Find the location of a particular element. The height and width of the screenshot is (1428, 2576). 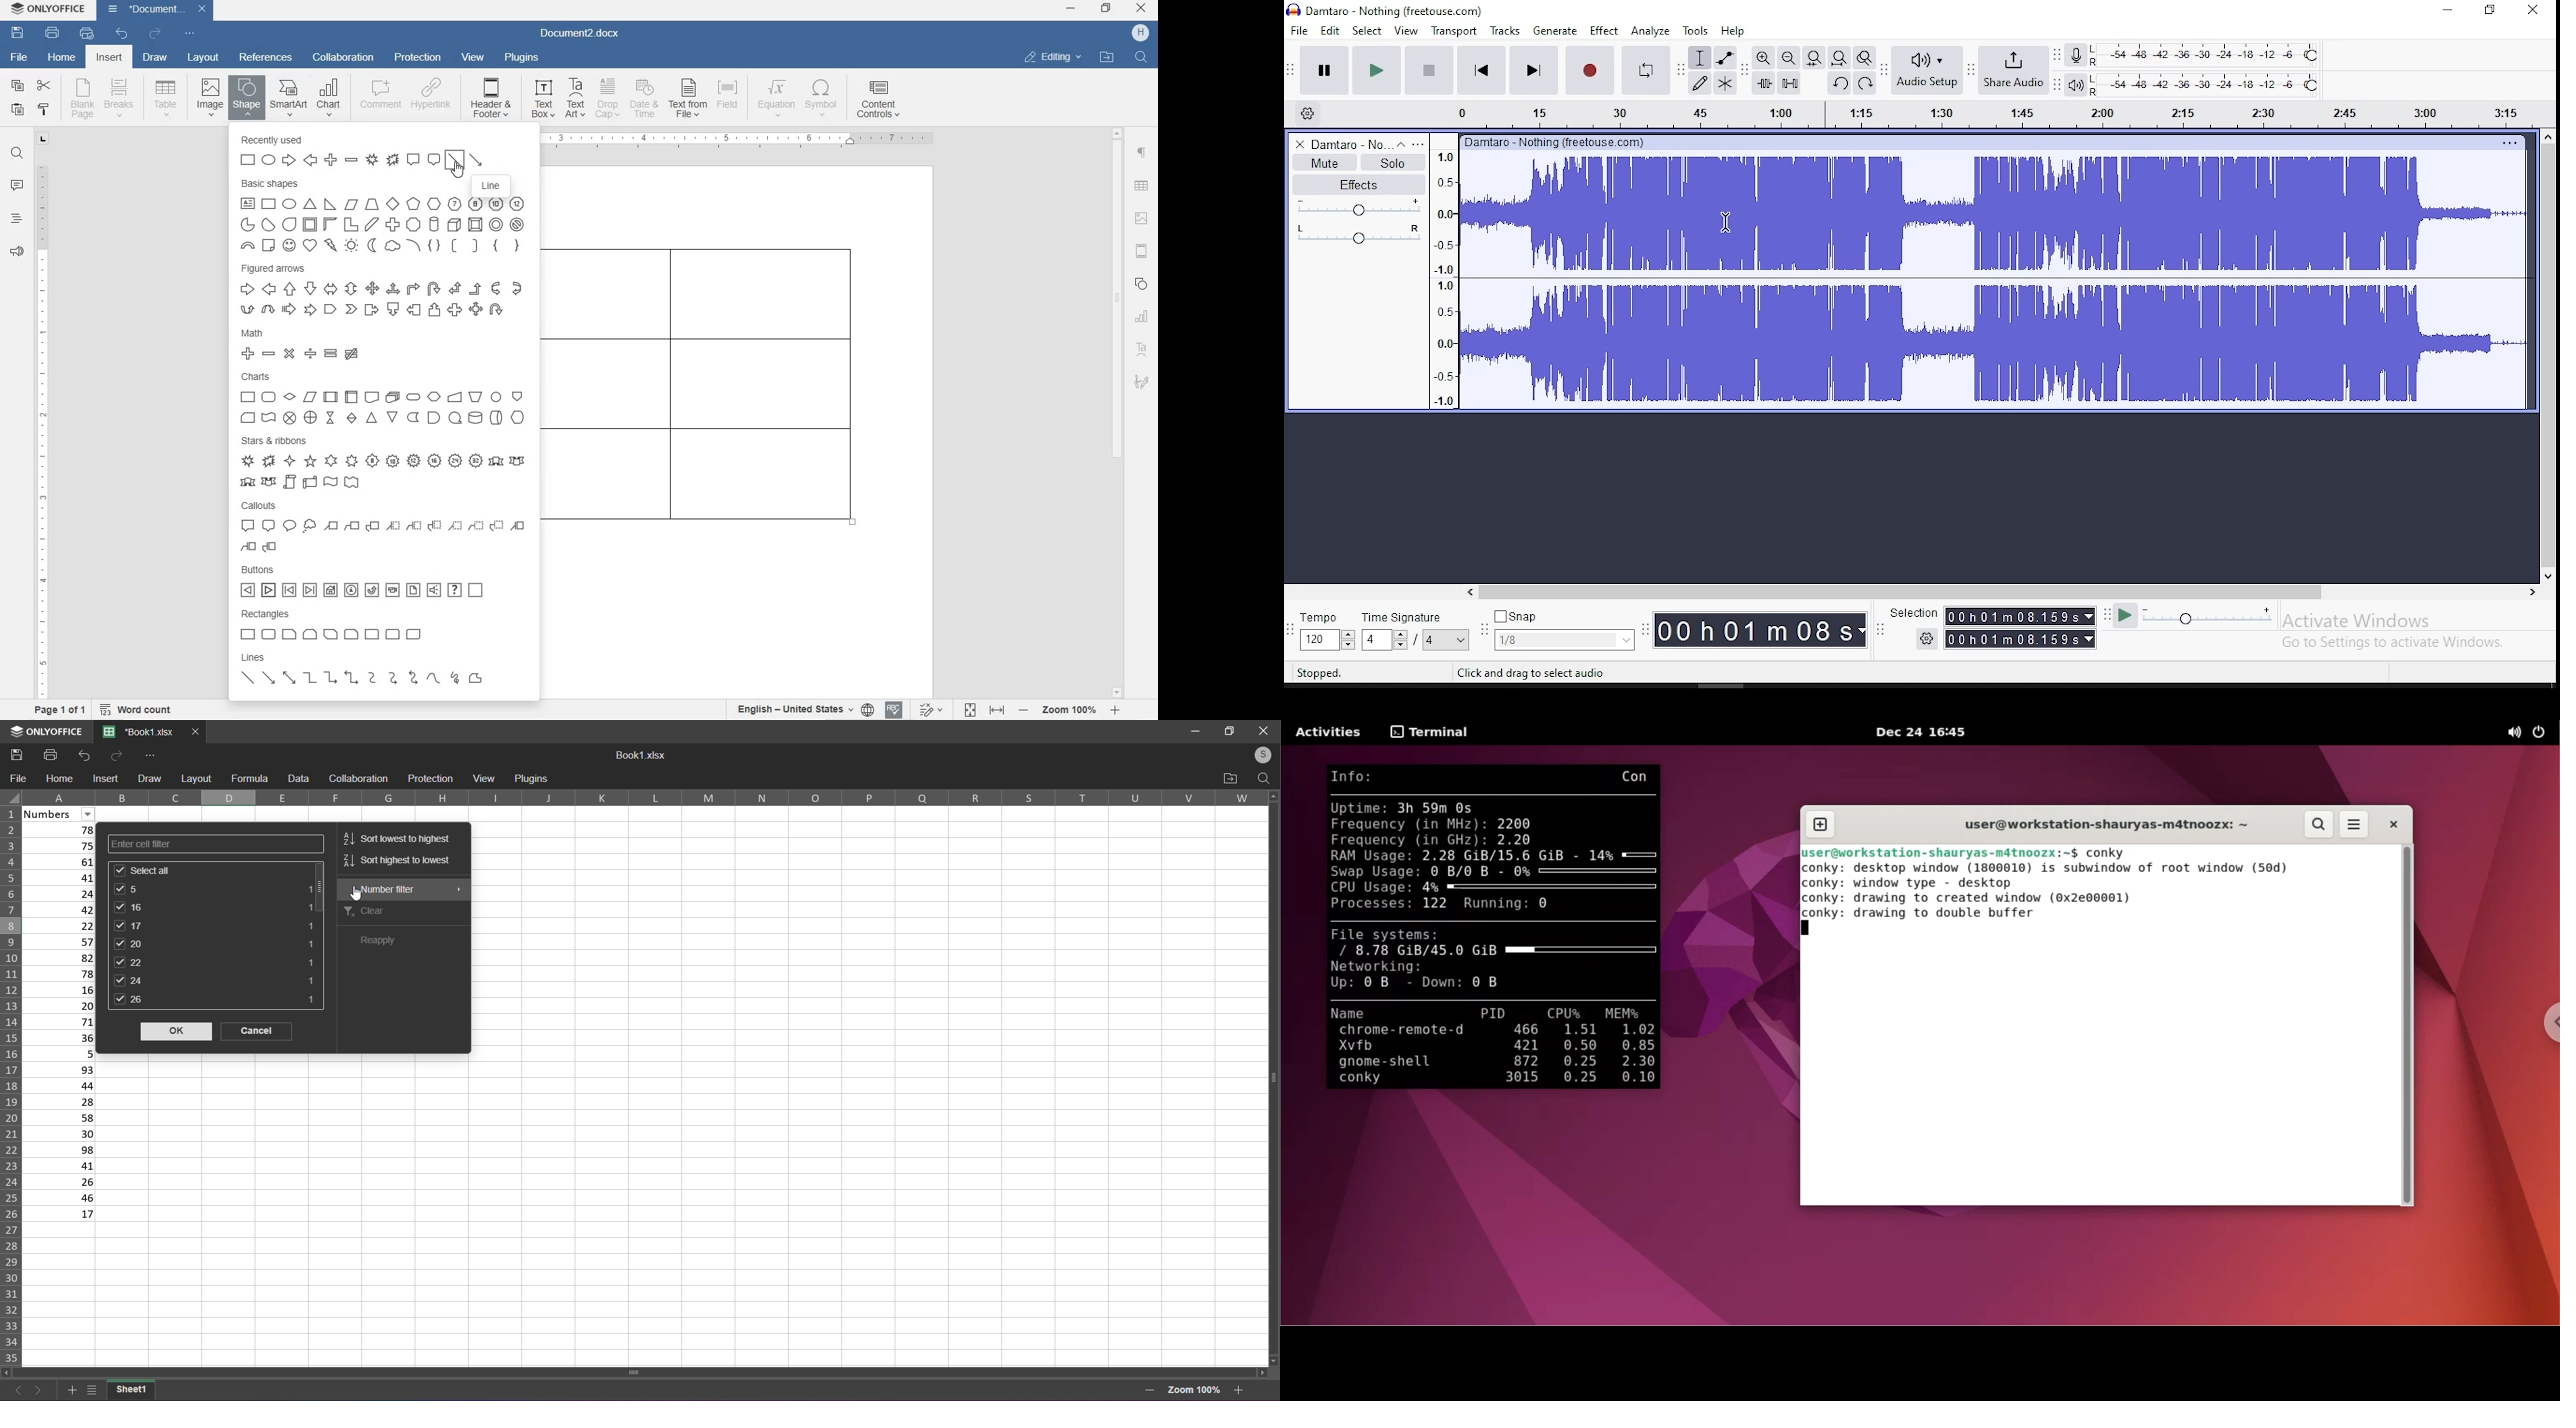

open is located at coordinates (1231, 778).